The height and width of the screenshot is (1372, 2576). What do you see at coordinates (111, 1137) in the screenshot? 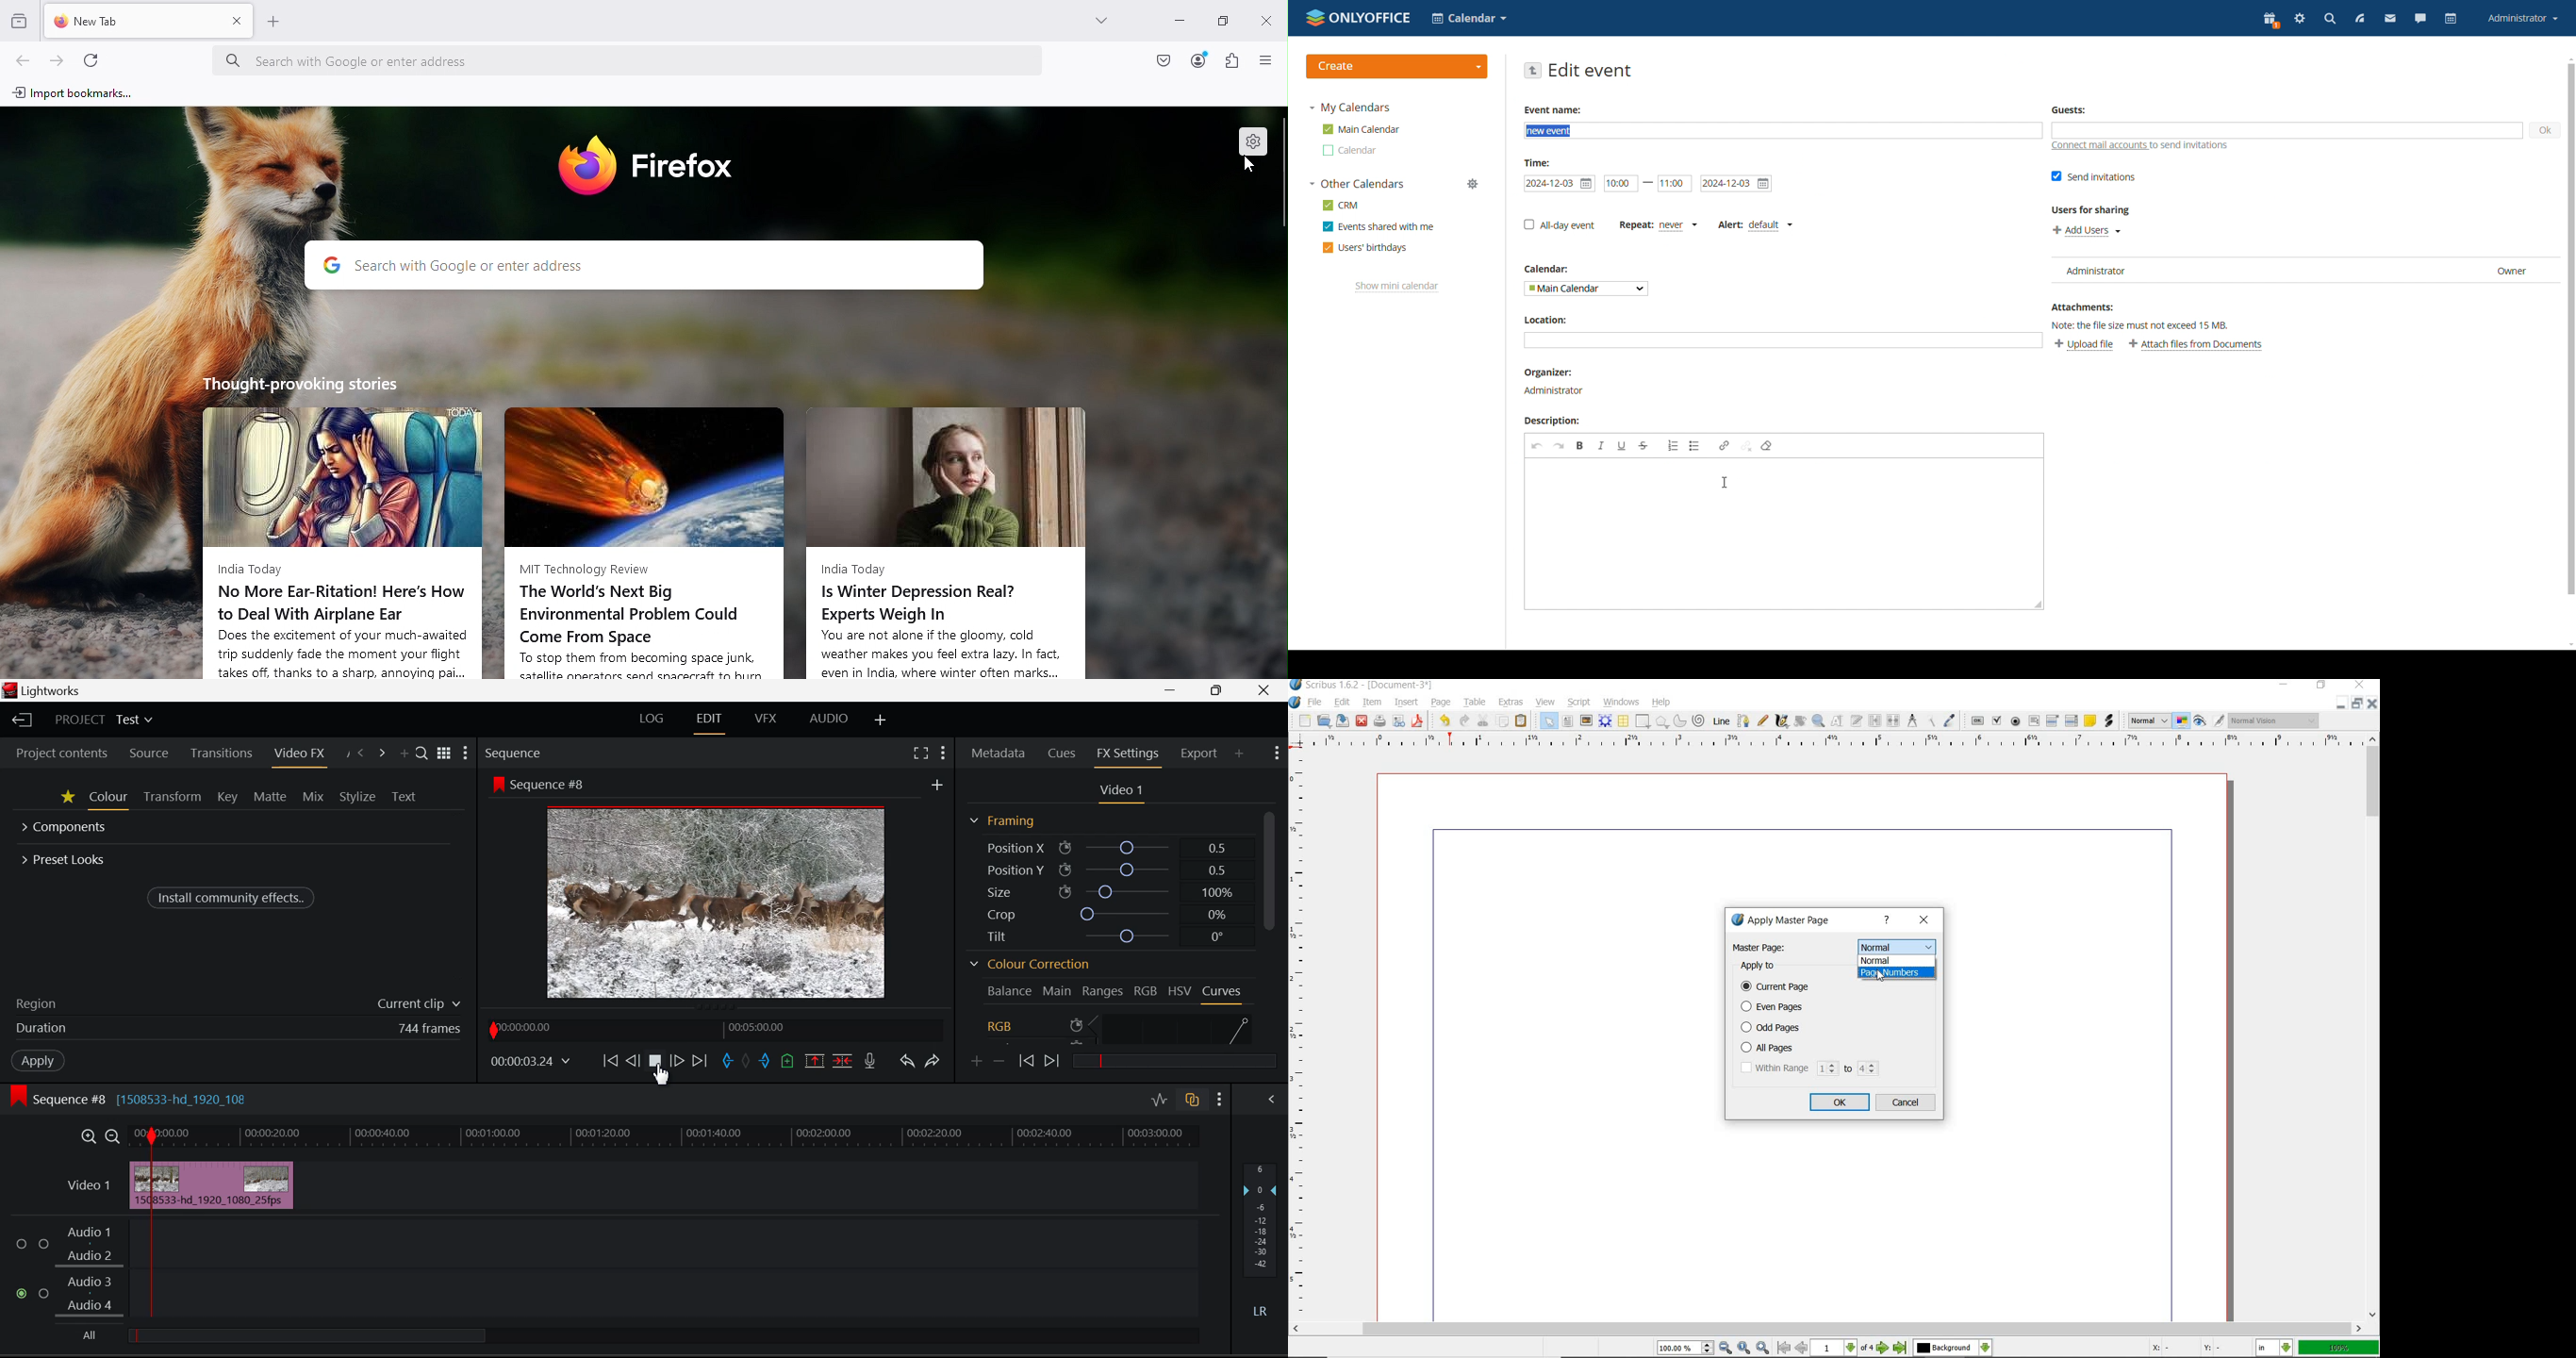
I see `Timeline Zoom Out` at bounding box center [111, 1137].